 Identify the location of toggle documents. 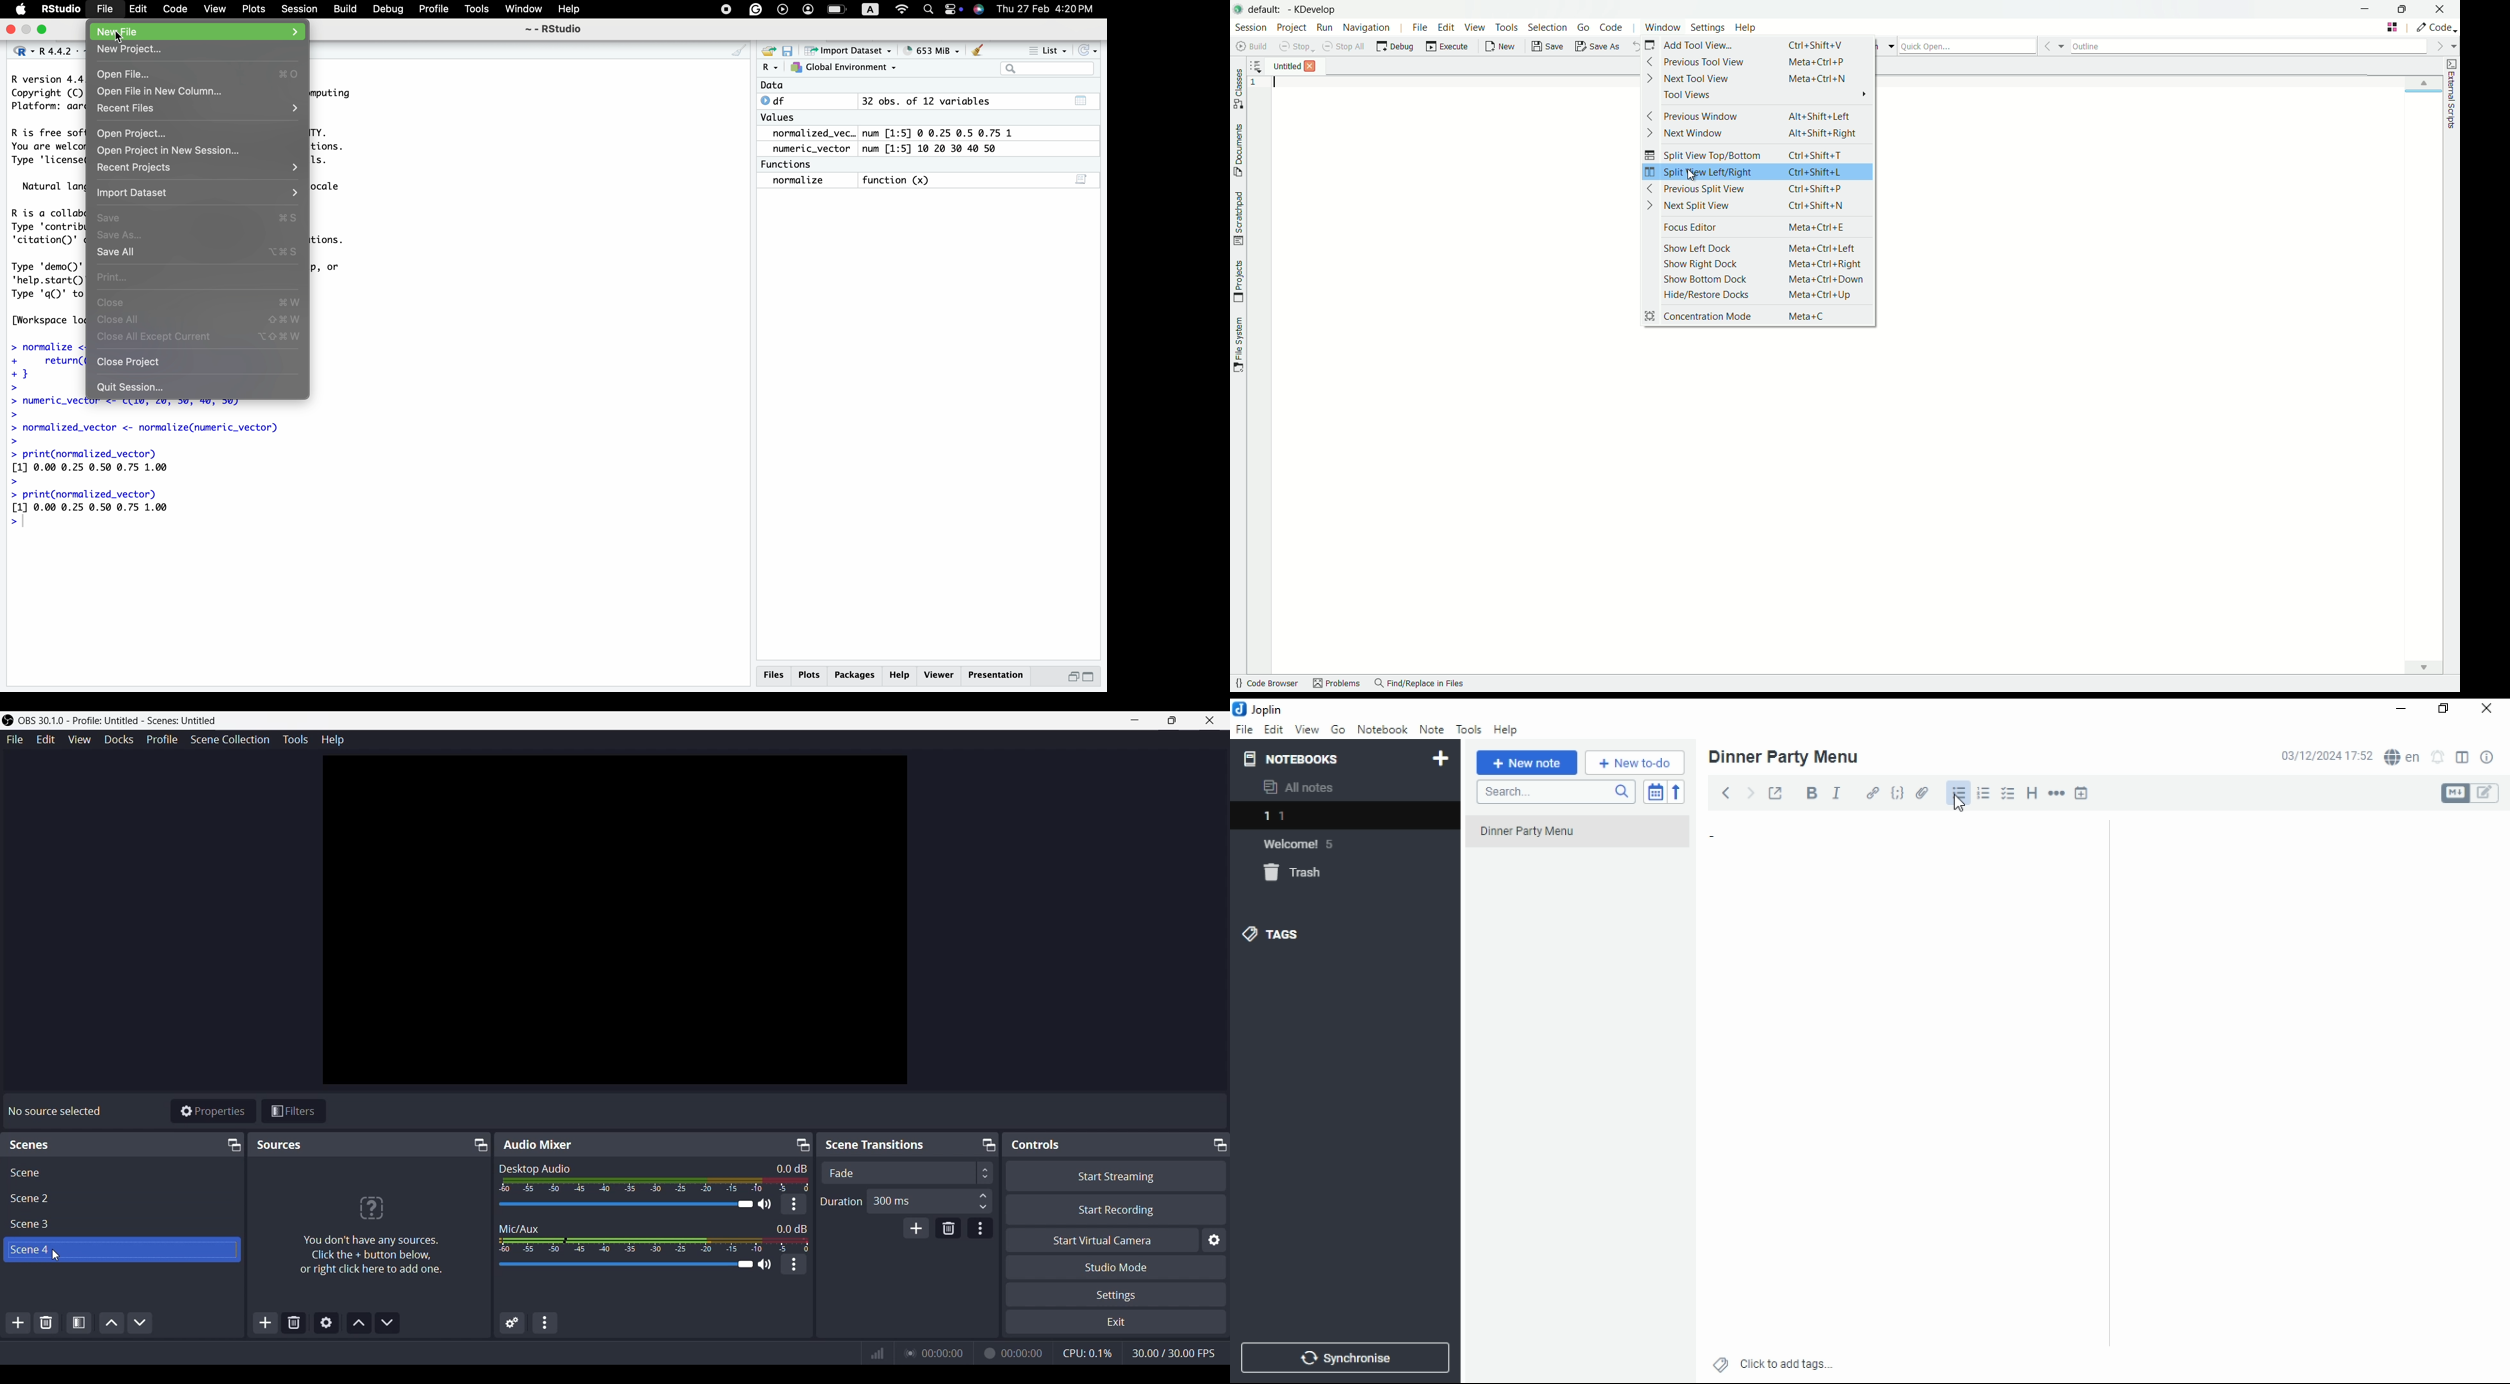
(1242, 148).